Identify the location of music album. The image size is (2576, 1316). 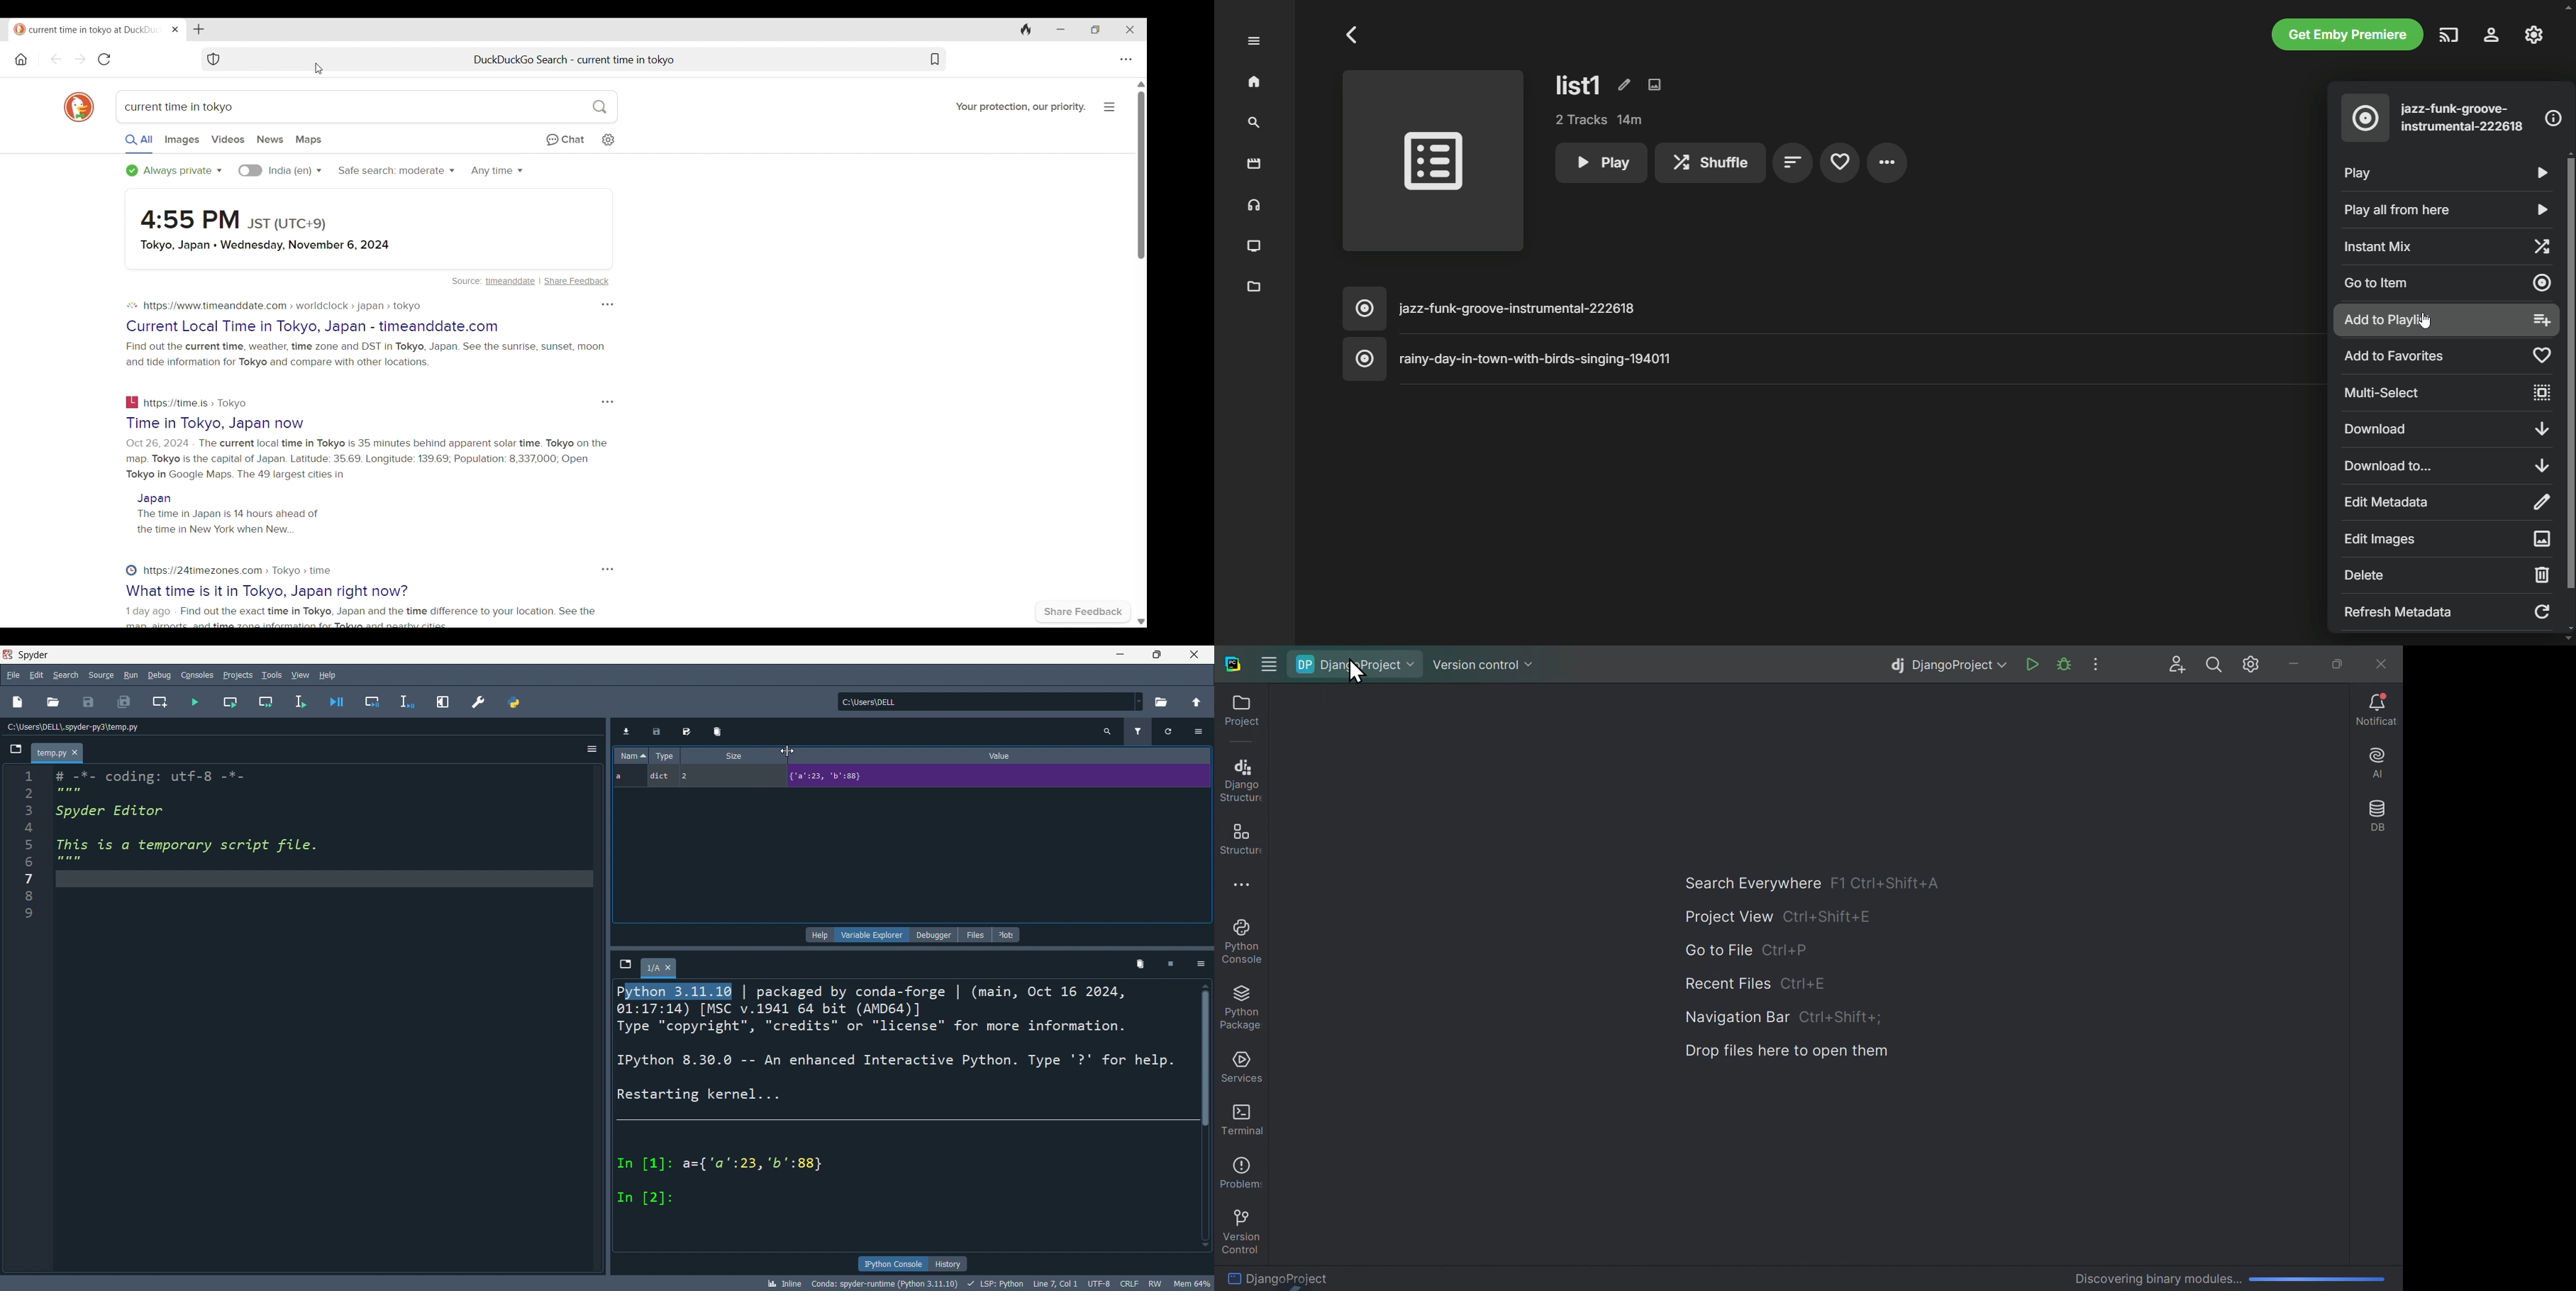
(2365, 118).